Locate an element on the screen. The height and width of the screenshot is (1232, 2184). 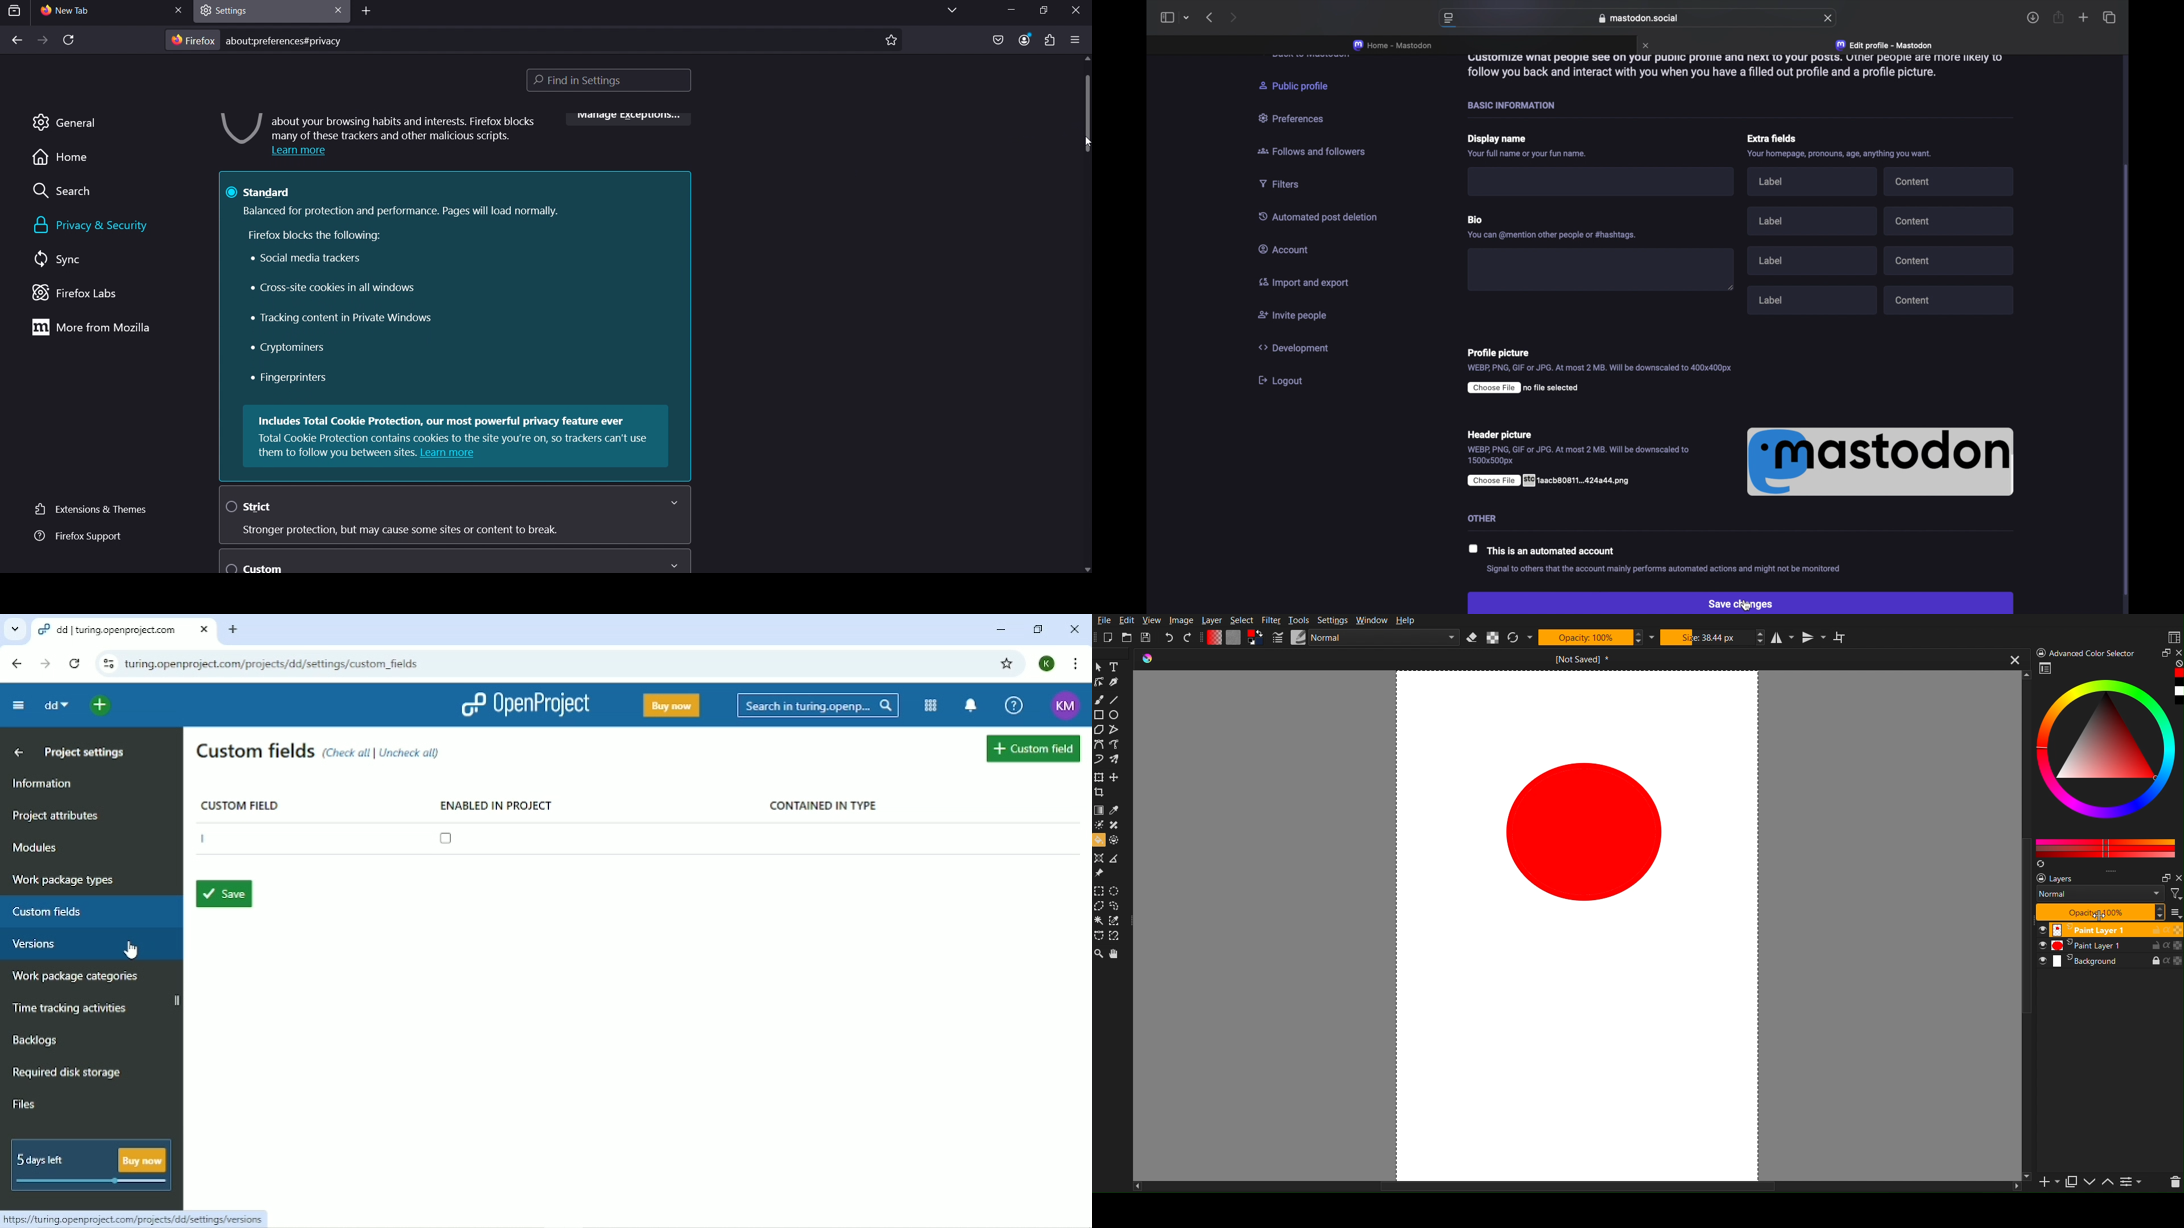
reload is located at coordinates (105, 664).